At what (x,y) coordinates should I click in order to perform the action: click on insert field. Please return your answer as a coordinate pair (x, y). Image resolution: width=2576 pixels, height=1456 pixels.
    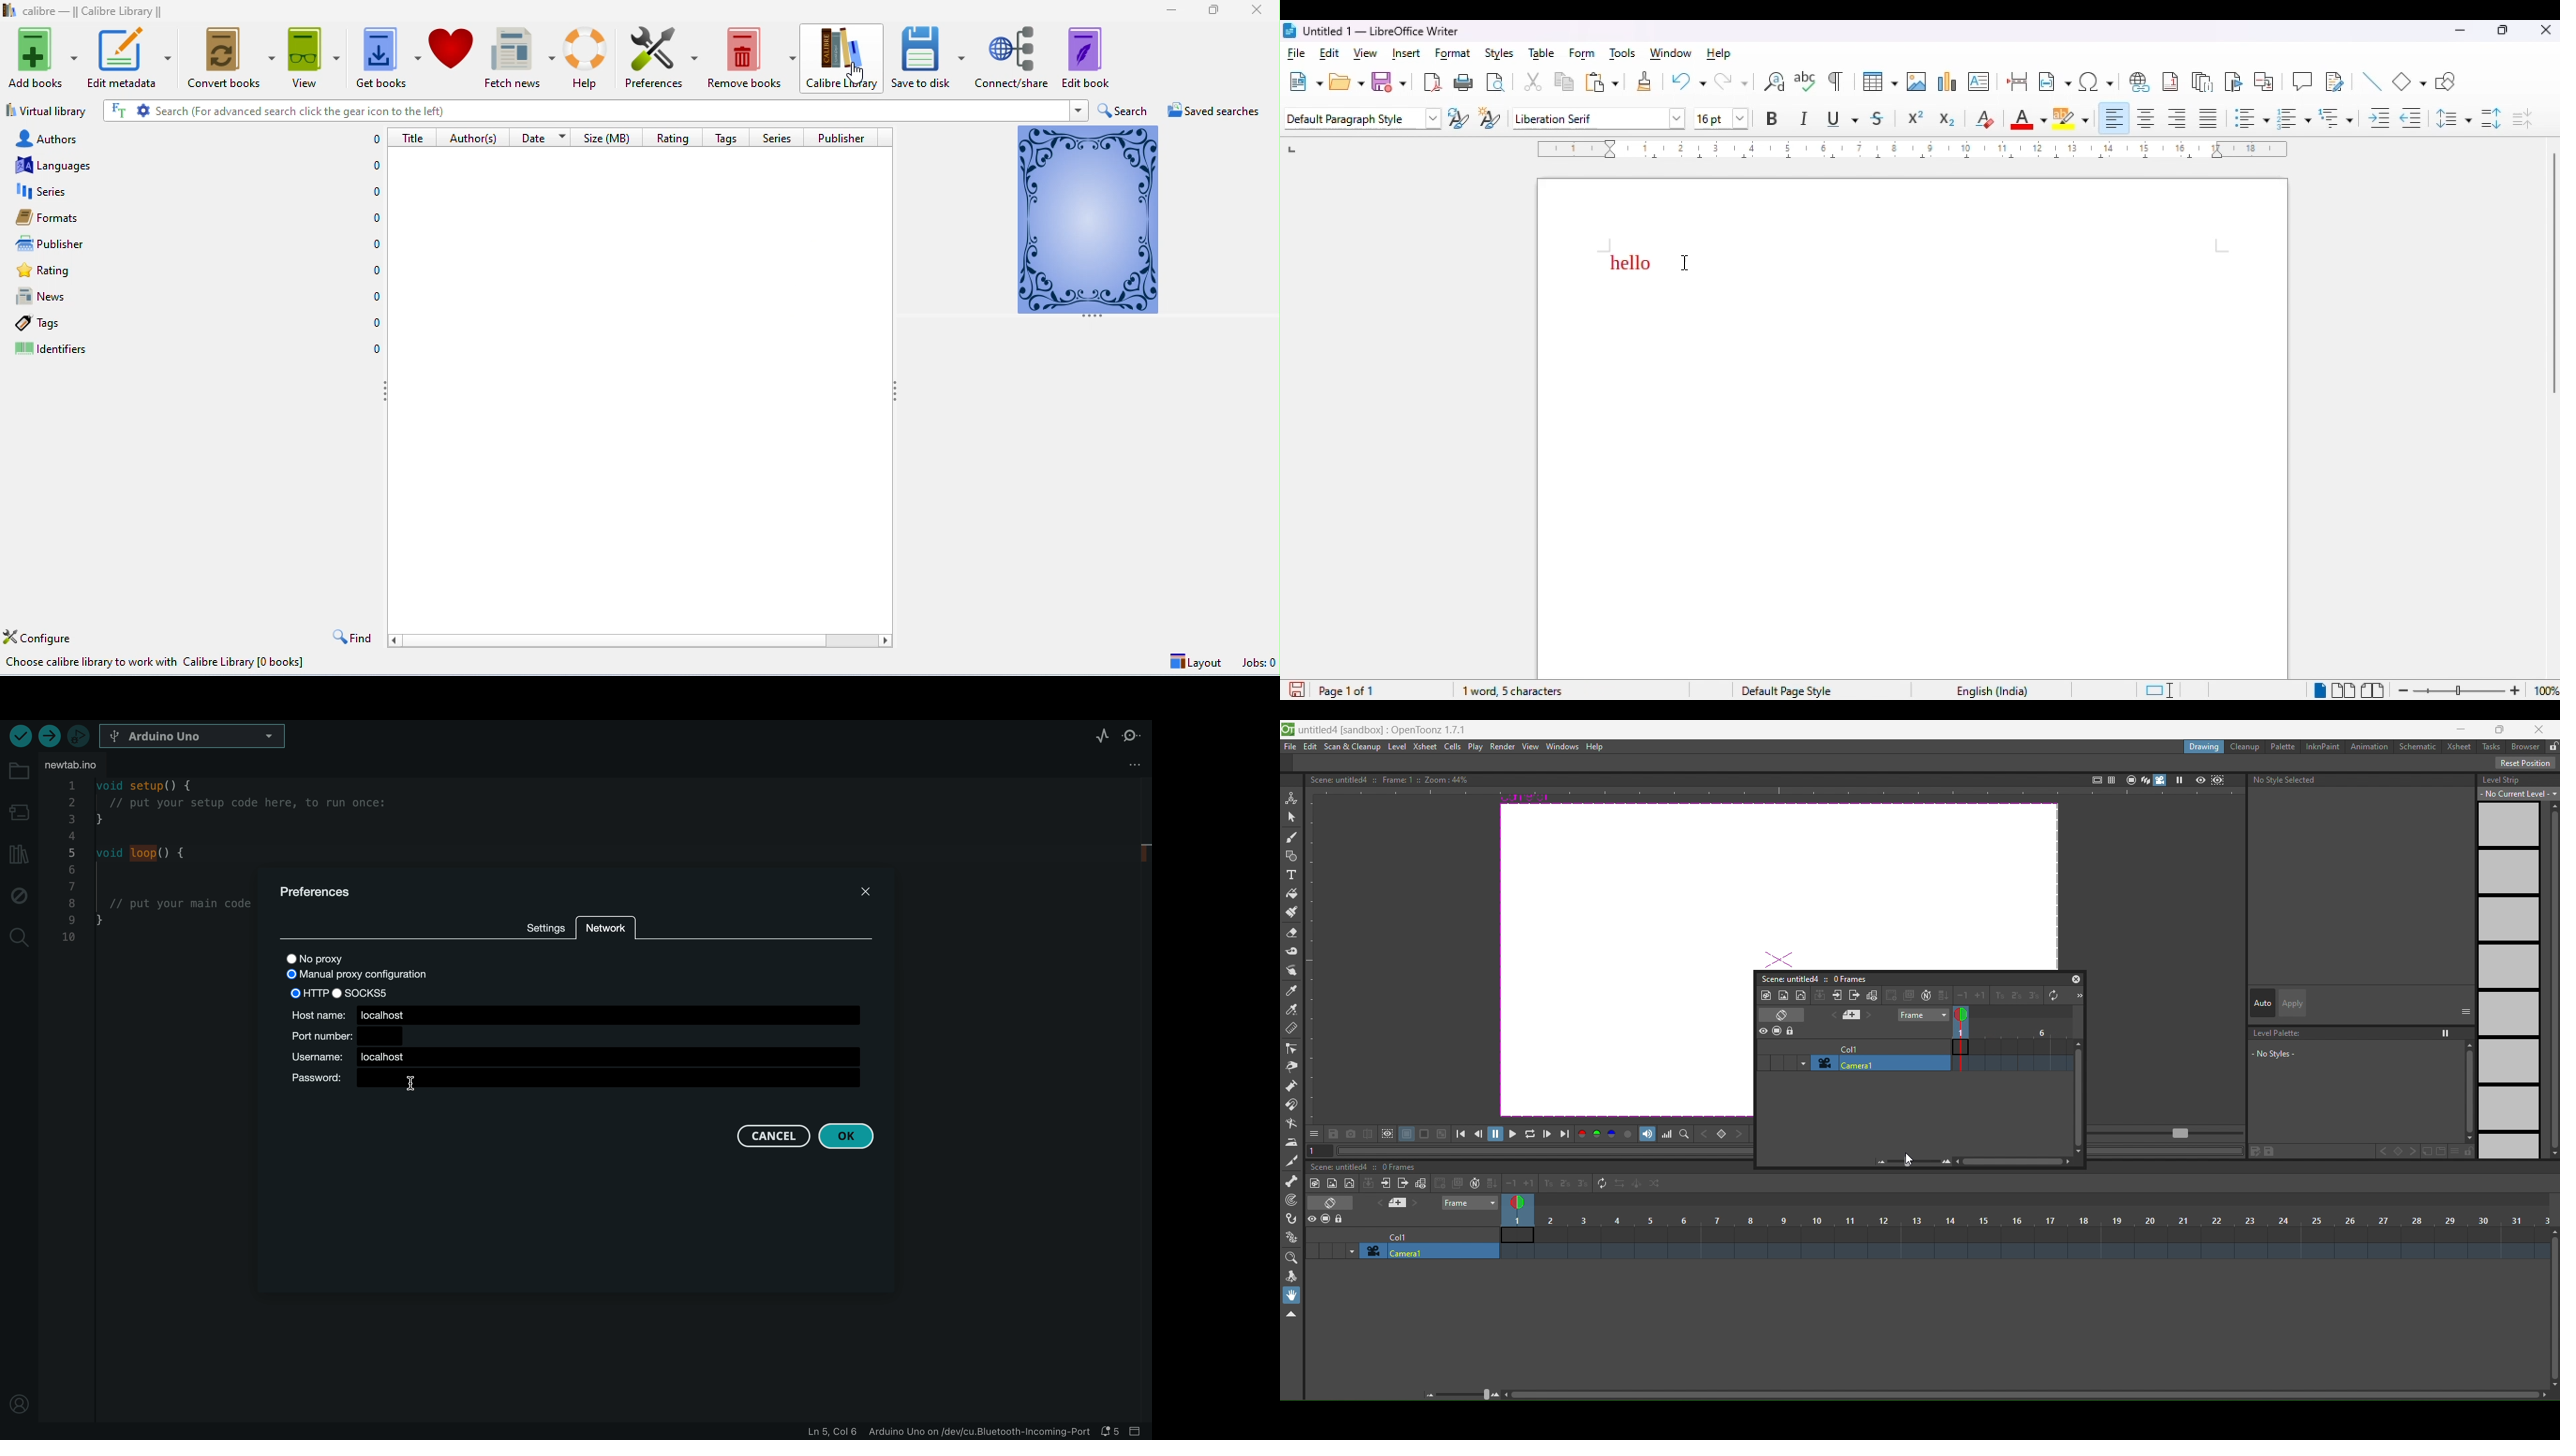
    Looking at the image, I should click on (2055, 82).